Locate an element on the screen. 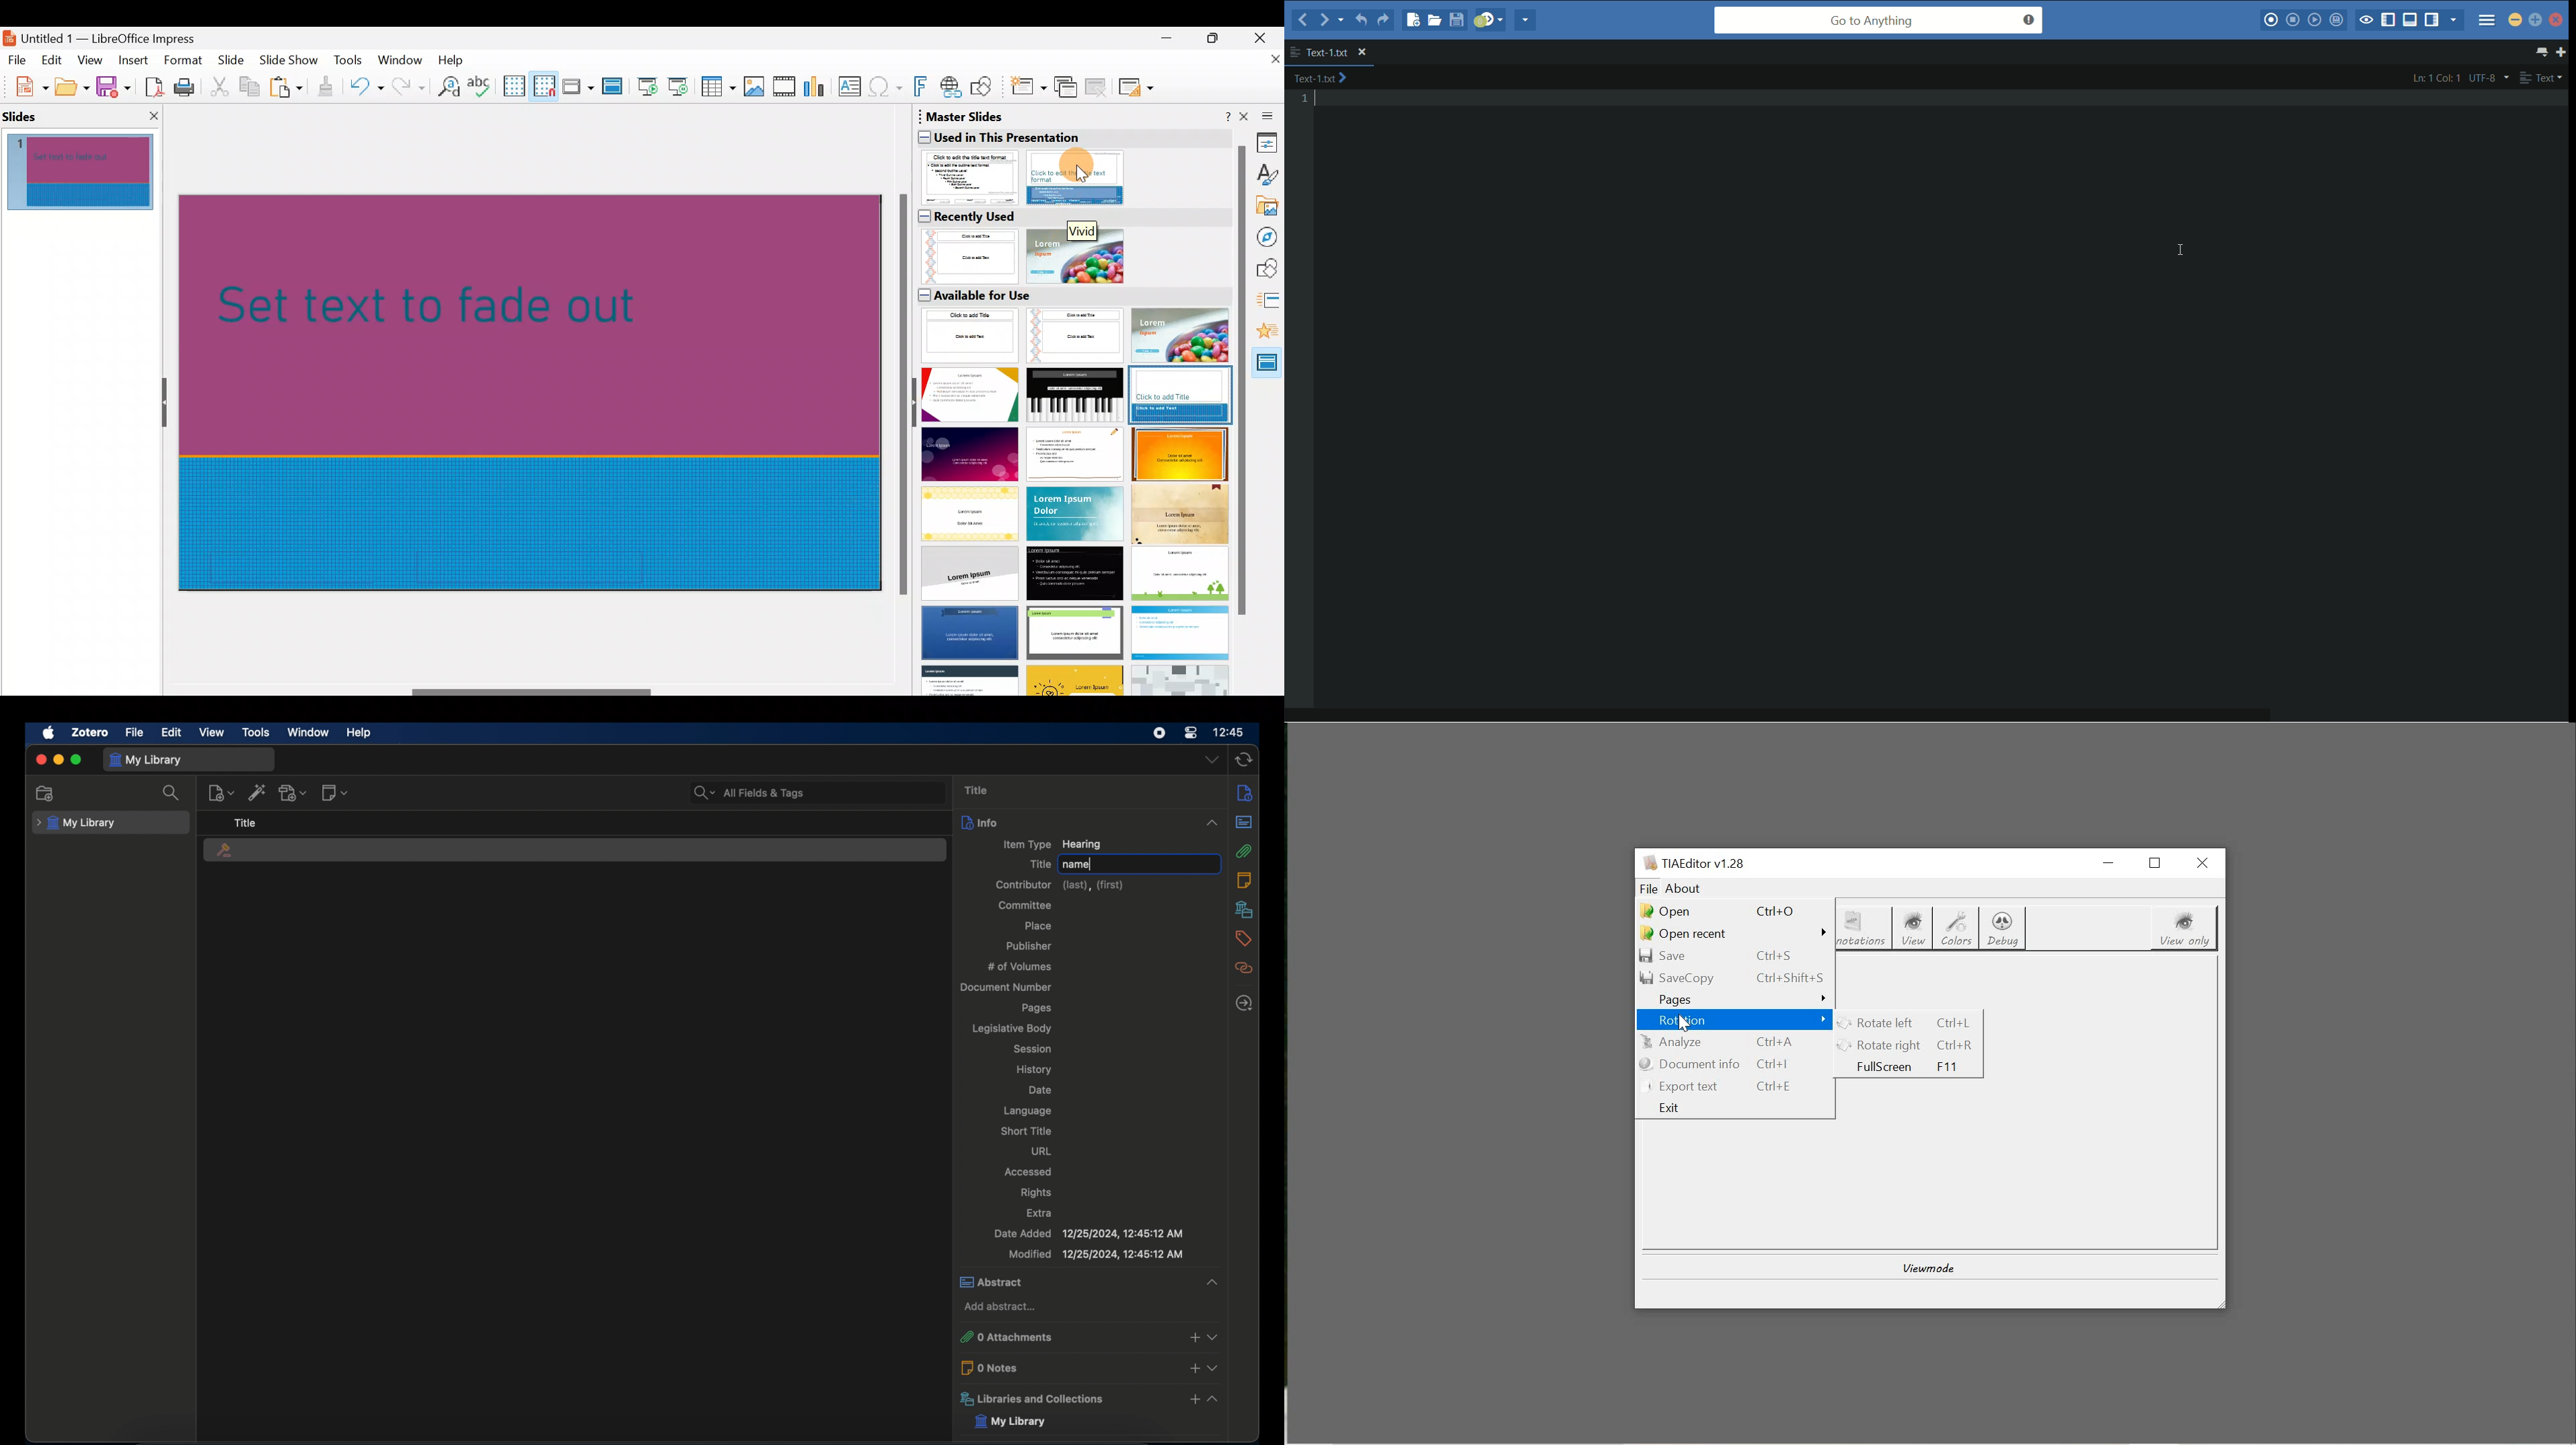  Edit is located at coordinates (54, 60).